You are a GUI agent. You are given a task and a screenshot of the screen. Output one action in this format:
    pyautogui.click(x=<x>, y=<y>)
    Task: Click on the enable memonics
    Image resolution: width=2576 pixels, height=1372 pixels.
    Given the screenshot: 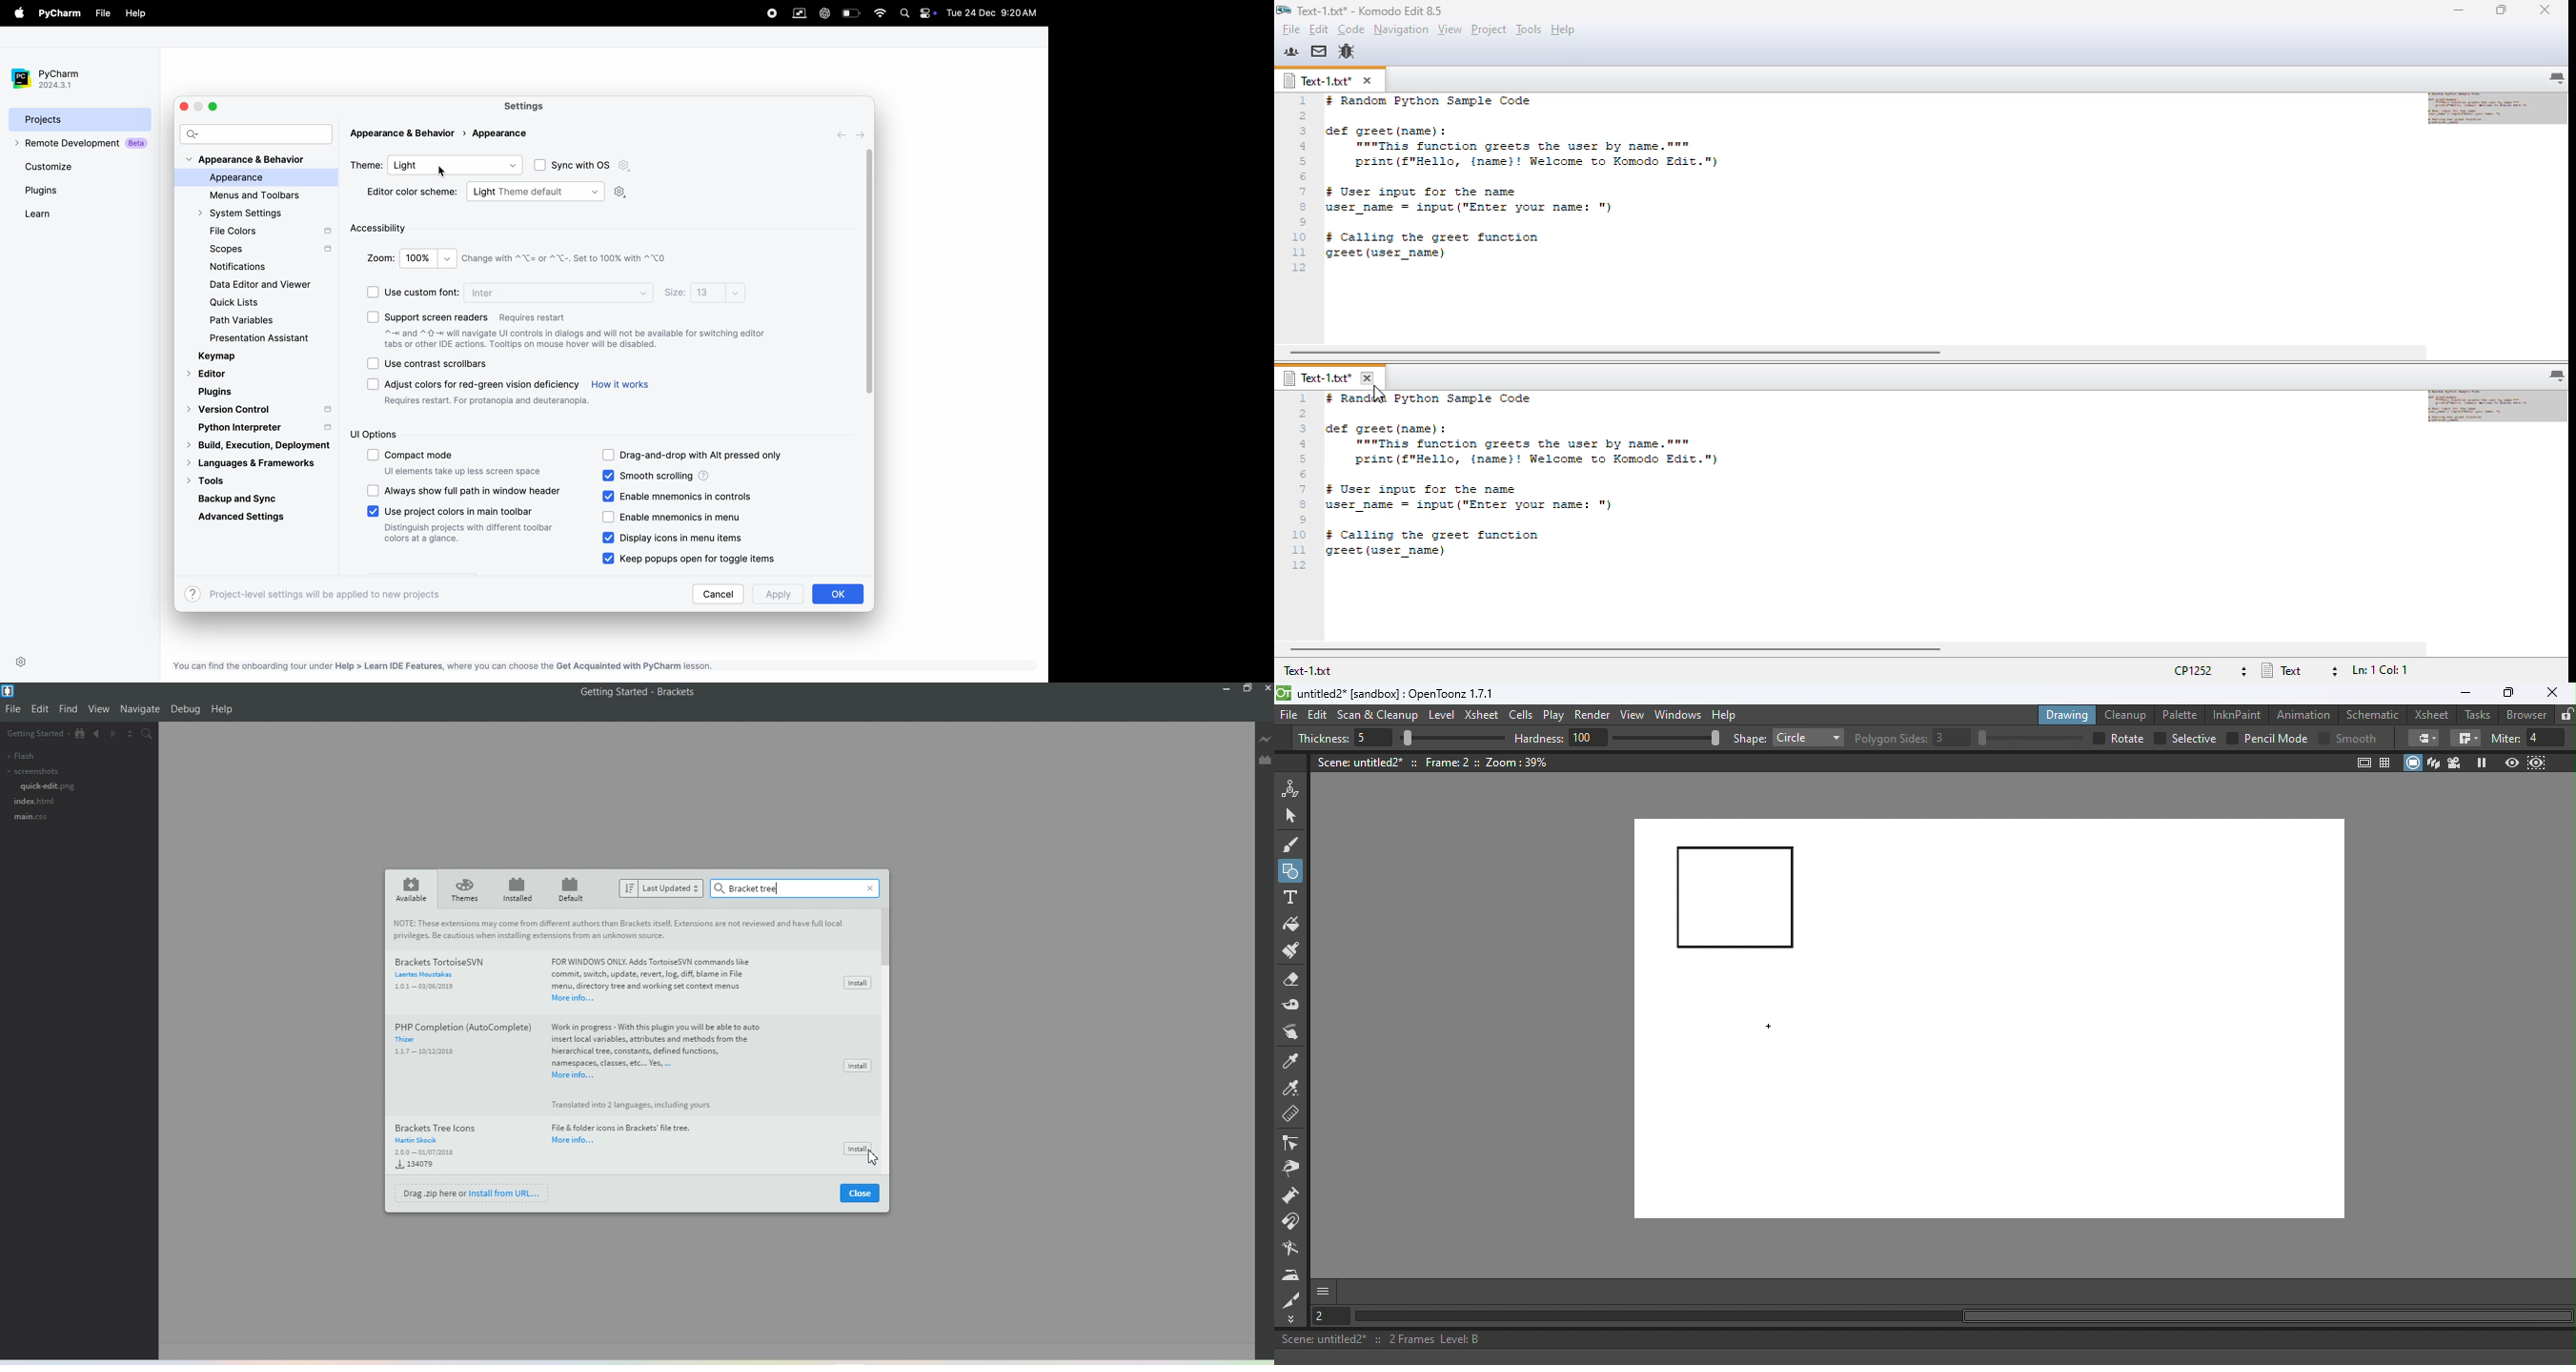 What is the action you would take?
    pyautogui.click(x=687, y=495)
    